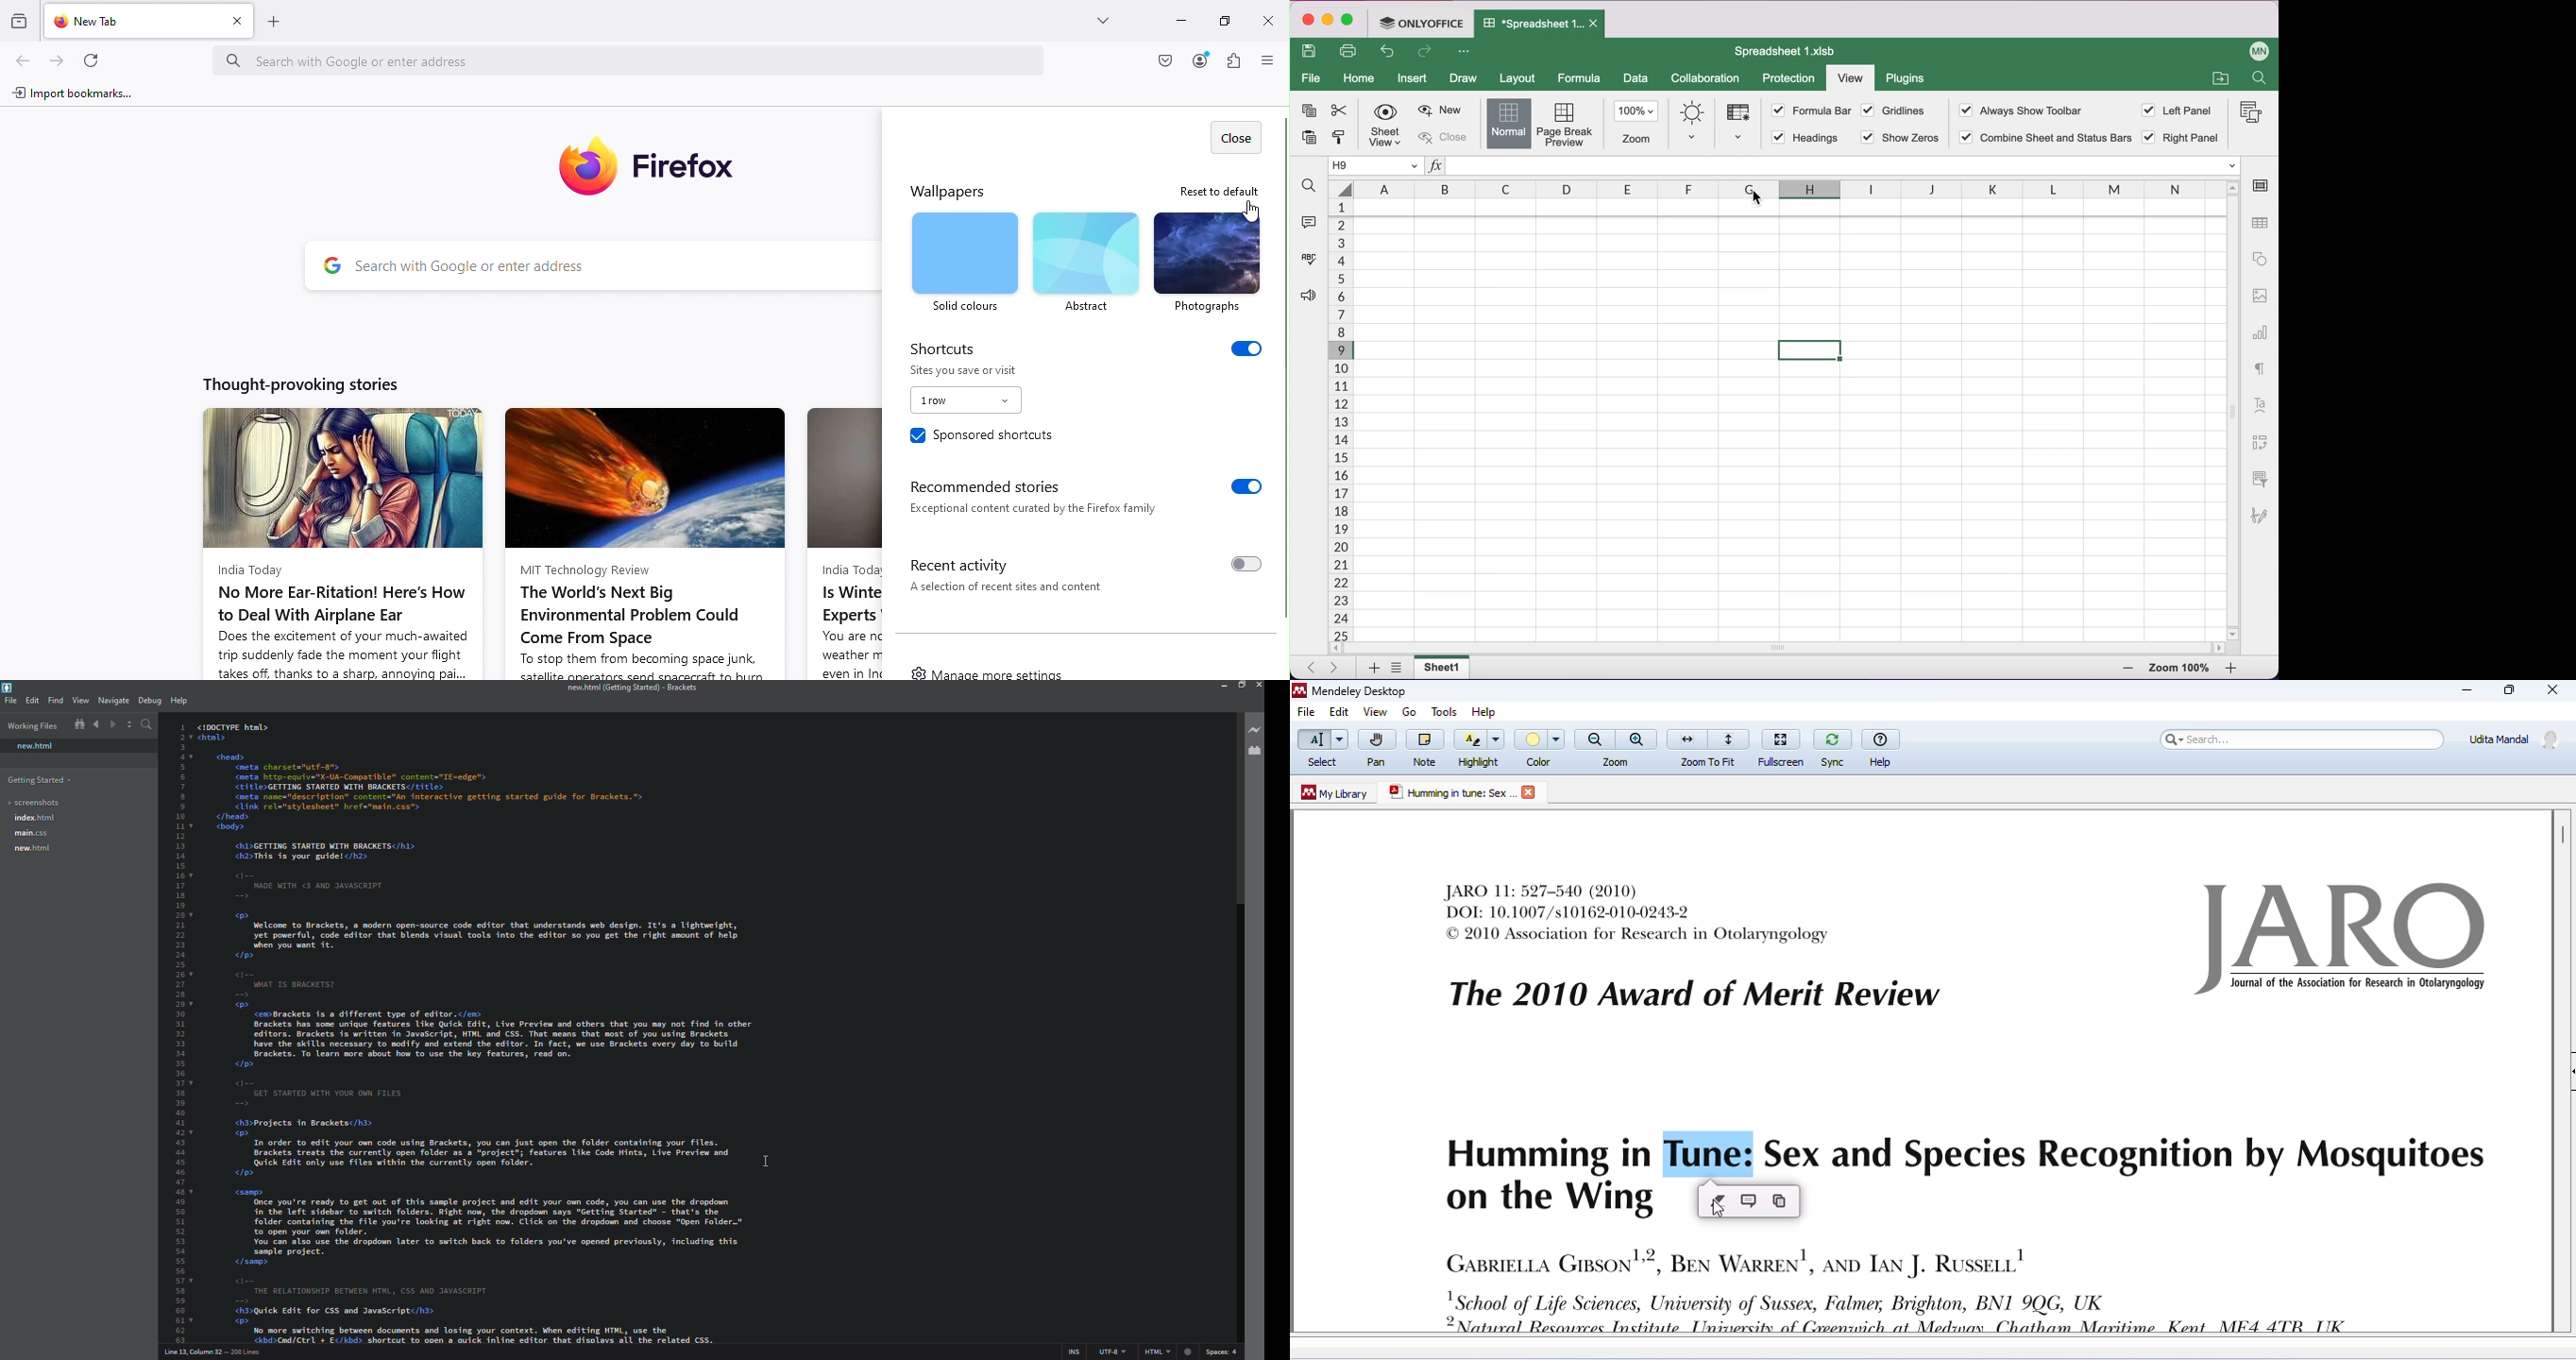  I want to click on brackets, so click(630, 689).